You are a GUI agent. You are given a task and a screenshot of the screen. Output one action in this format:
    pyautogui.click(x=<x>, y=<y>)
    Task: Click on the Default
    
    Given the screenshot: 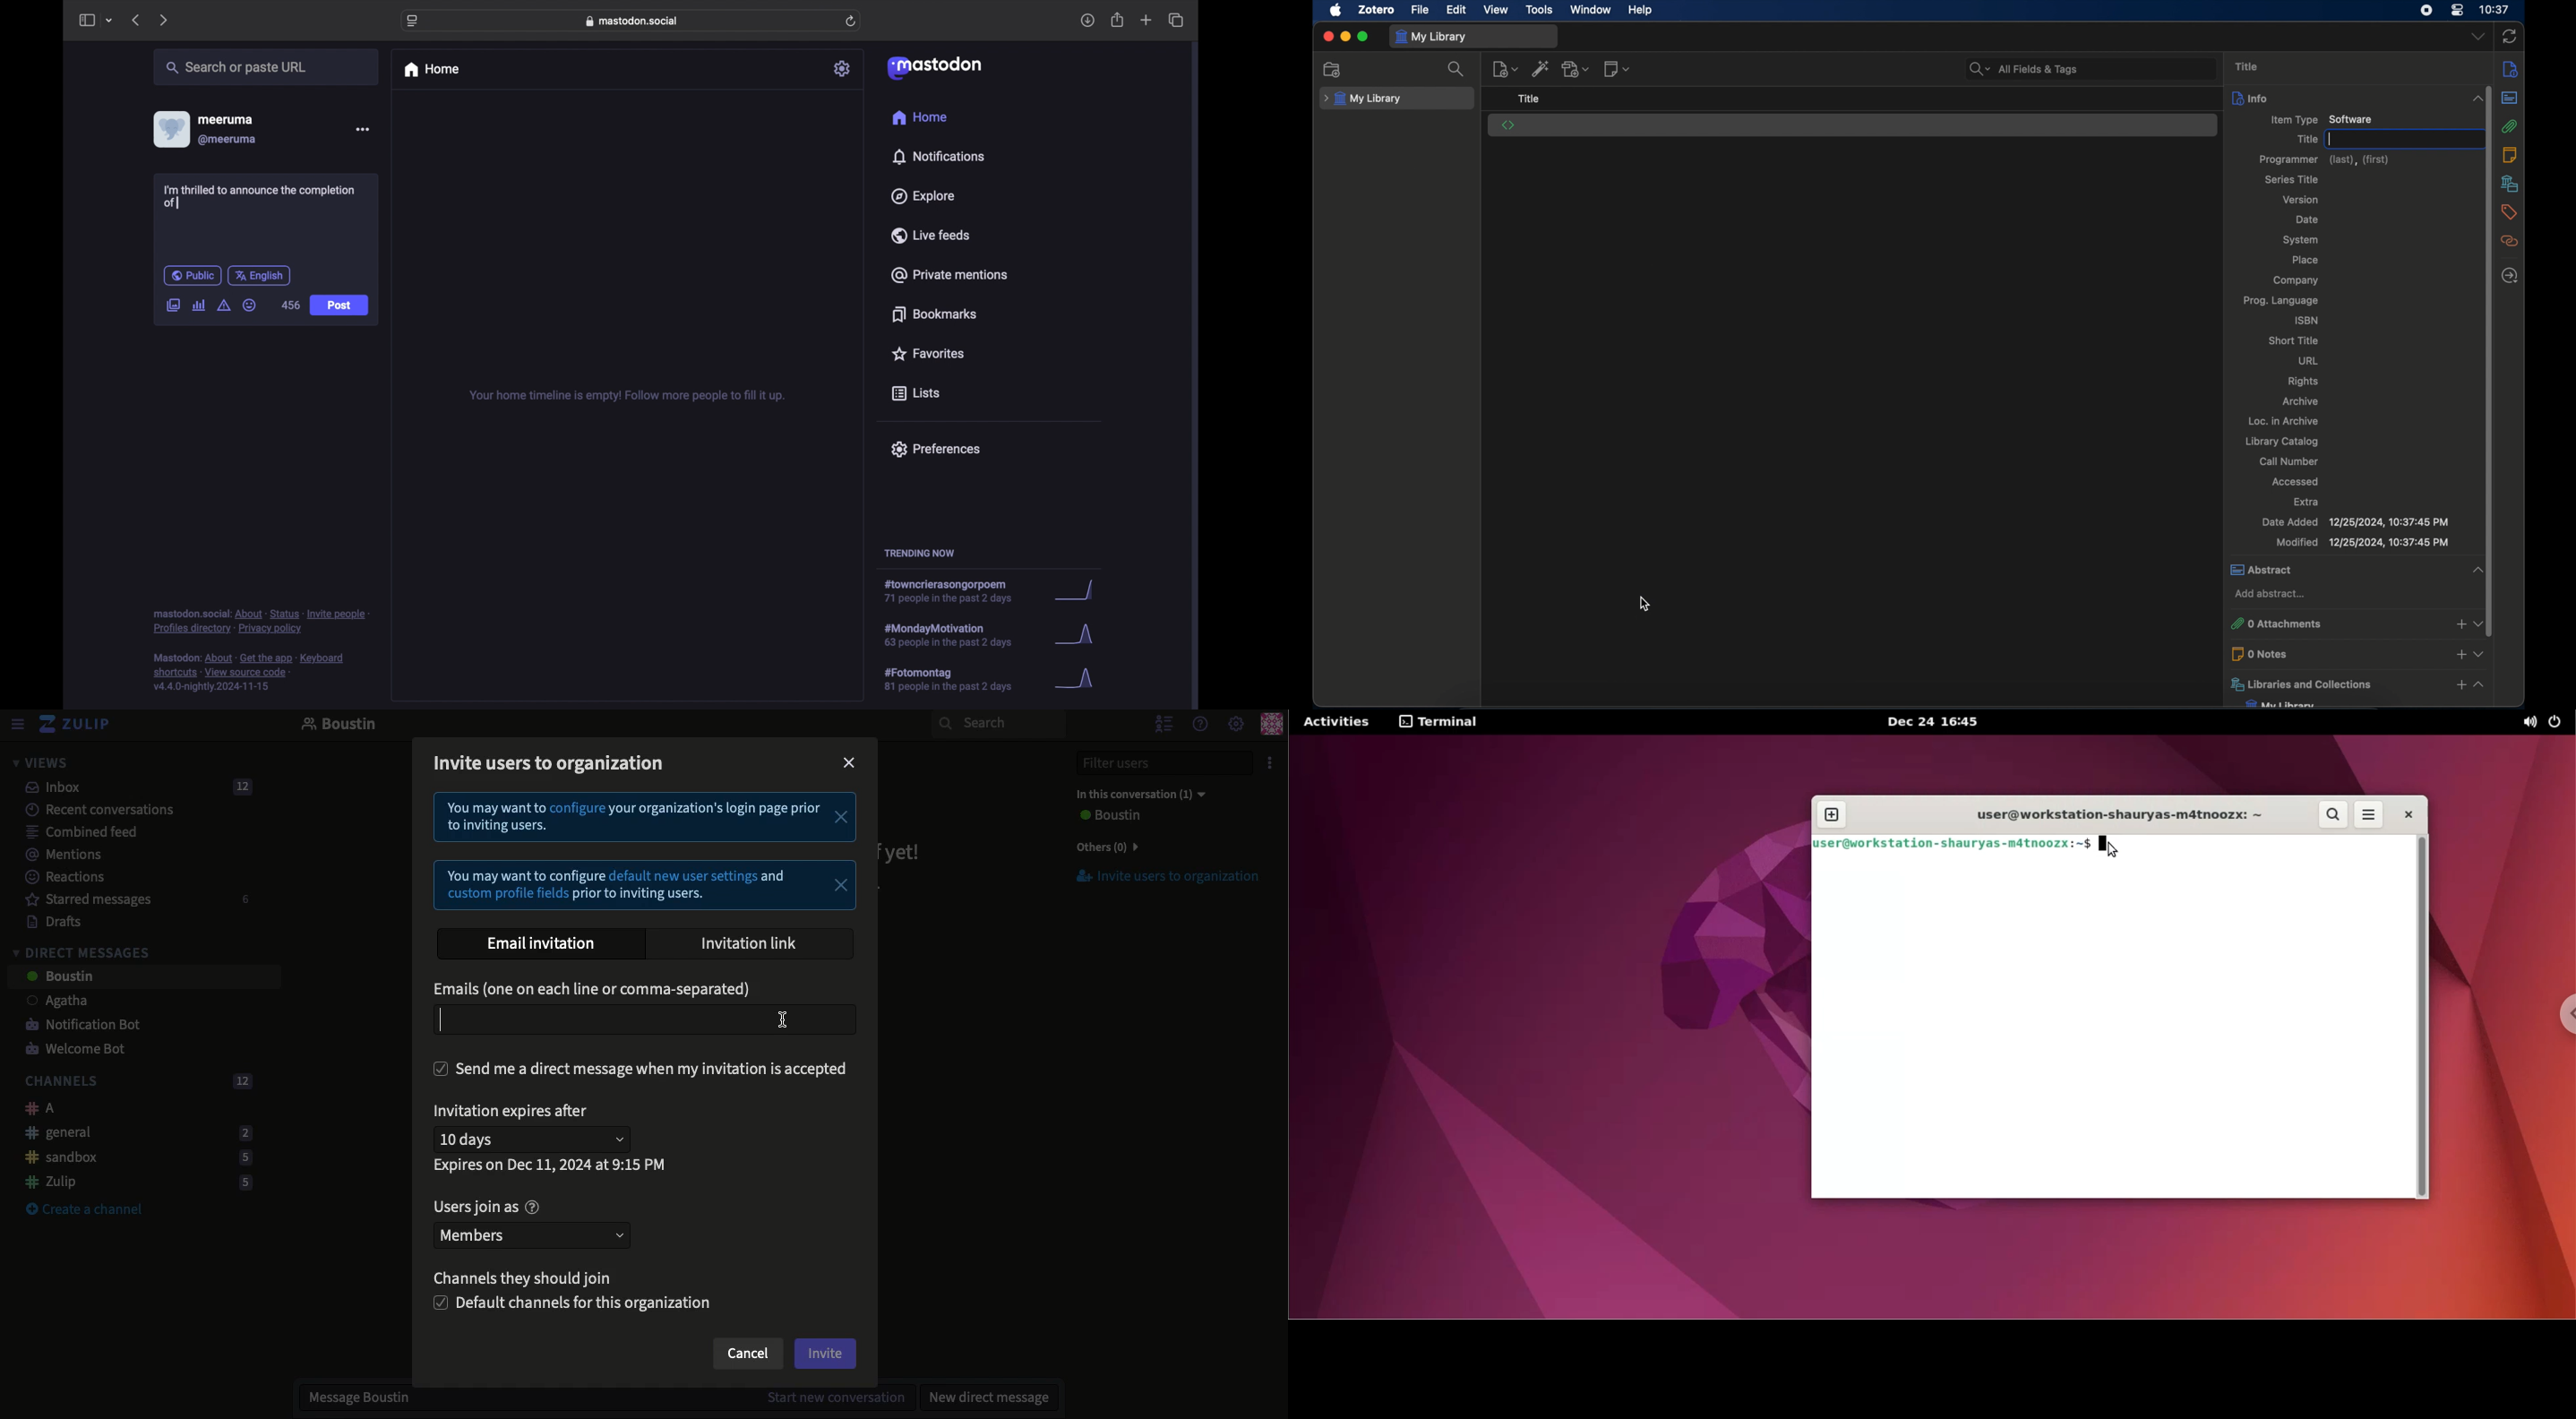 What is the action you would take?
    pyautogui.click(x=575, y=1304)
    